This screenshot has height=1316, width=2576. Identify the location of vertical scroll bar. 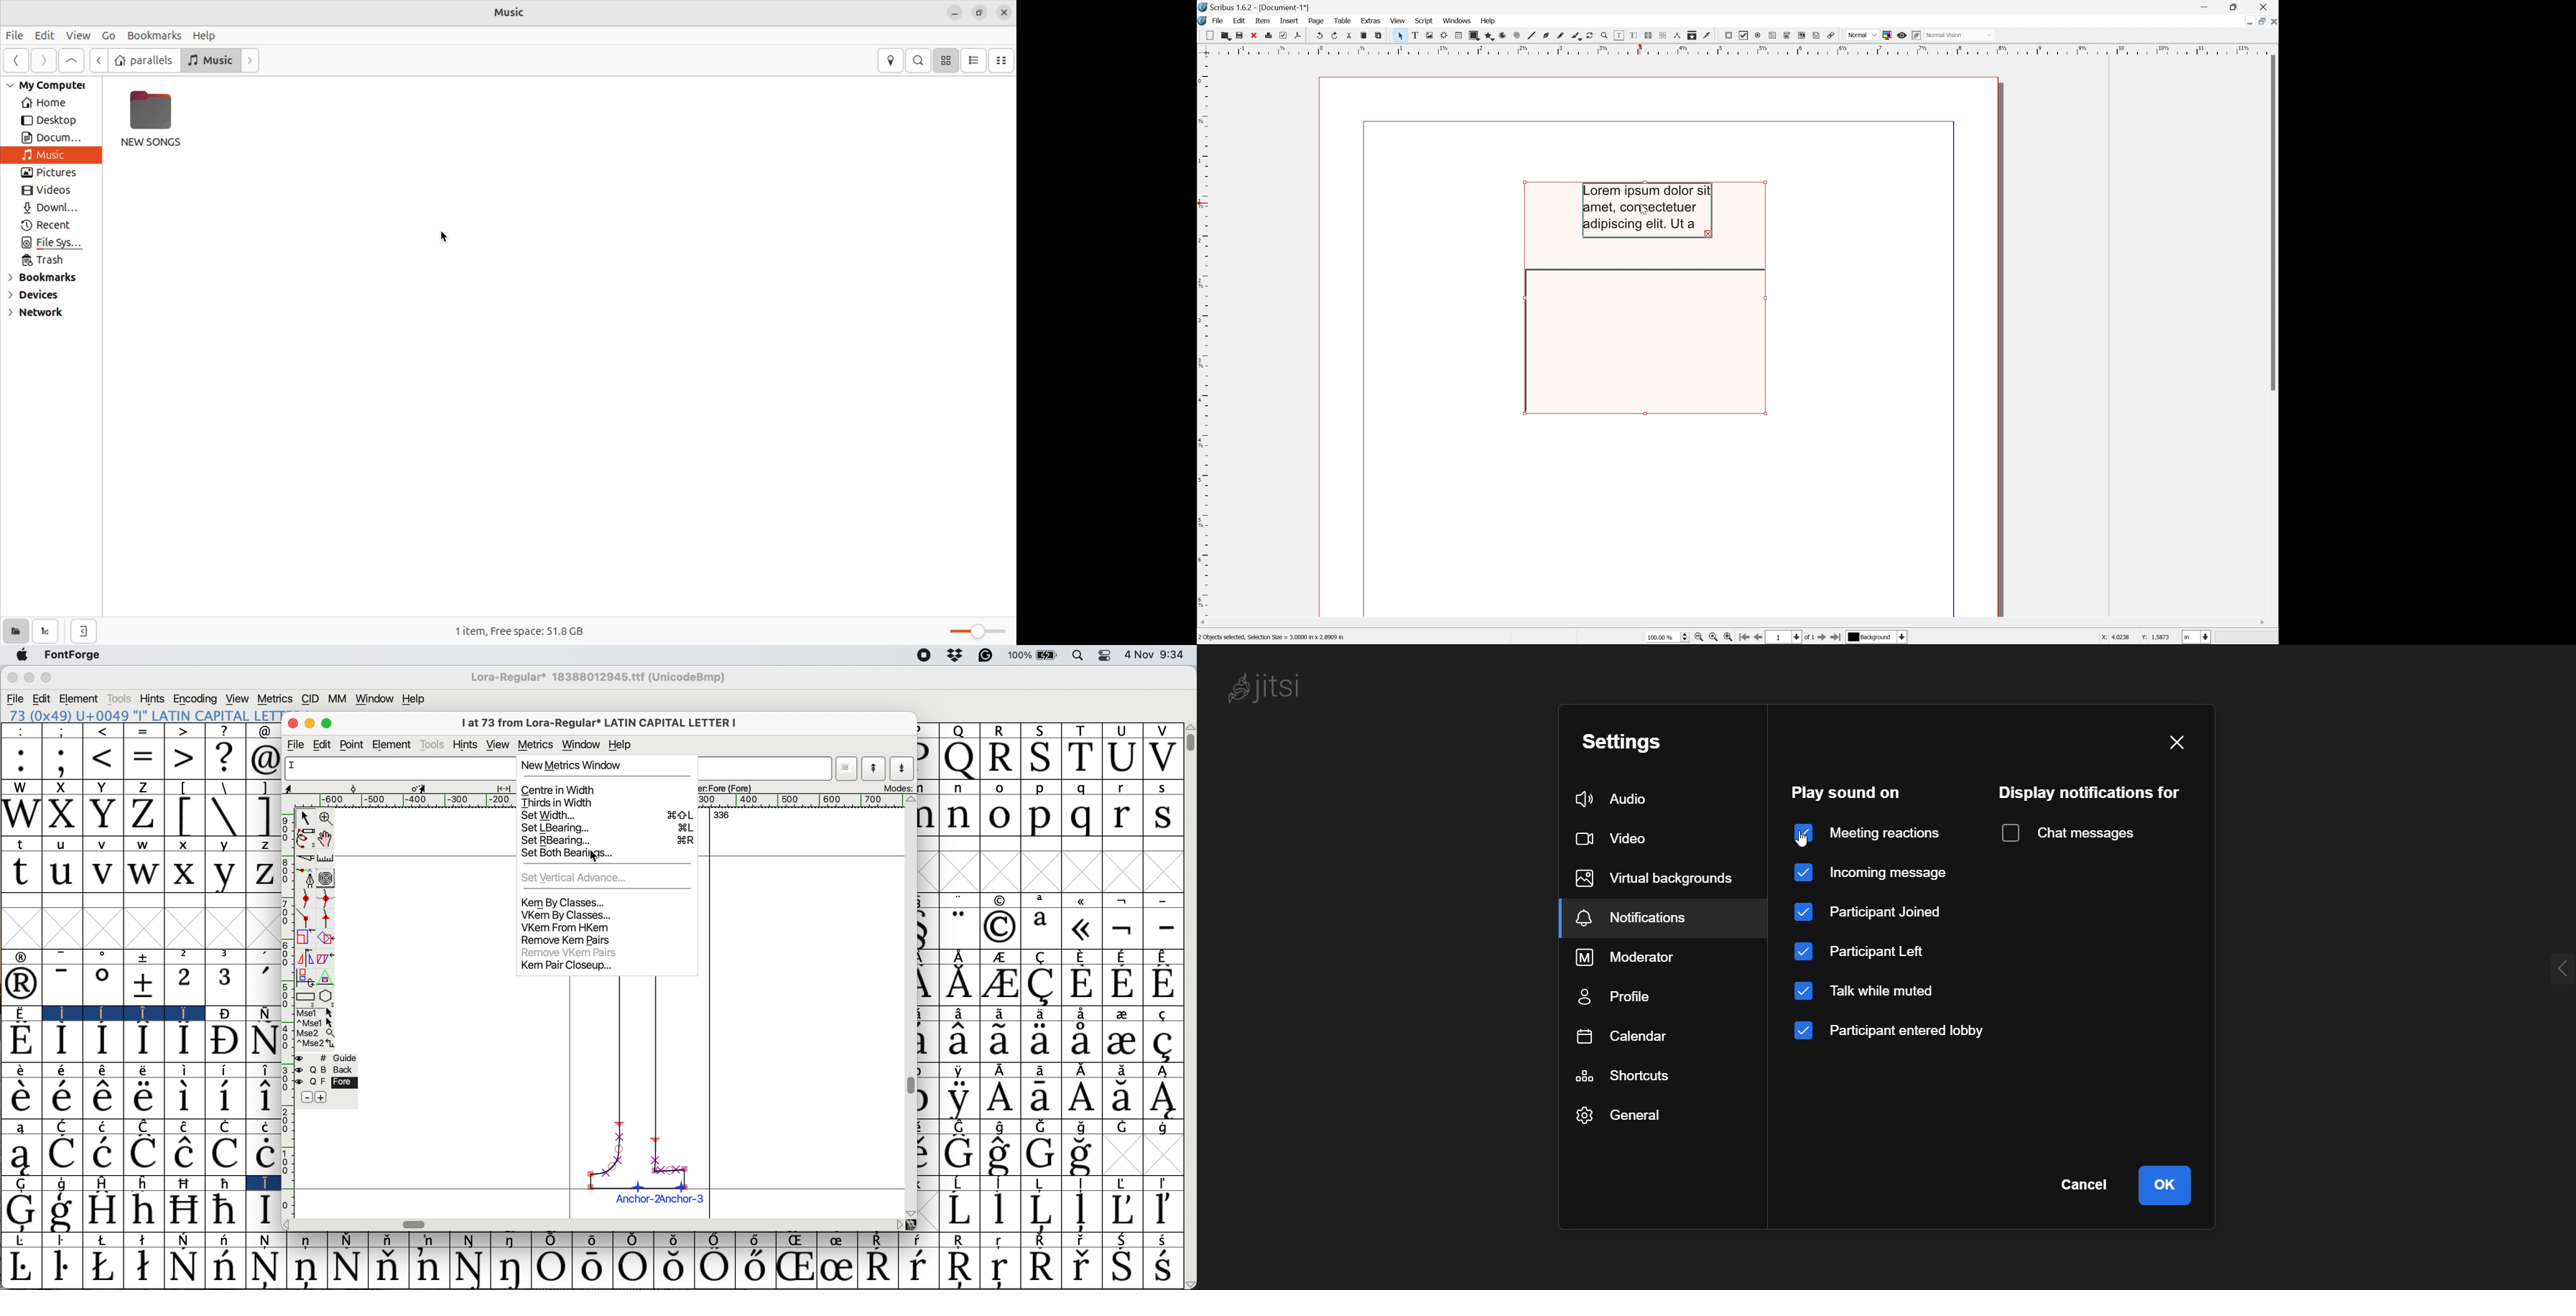
(1189, 745).